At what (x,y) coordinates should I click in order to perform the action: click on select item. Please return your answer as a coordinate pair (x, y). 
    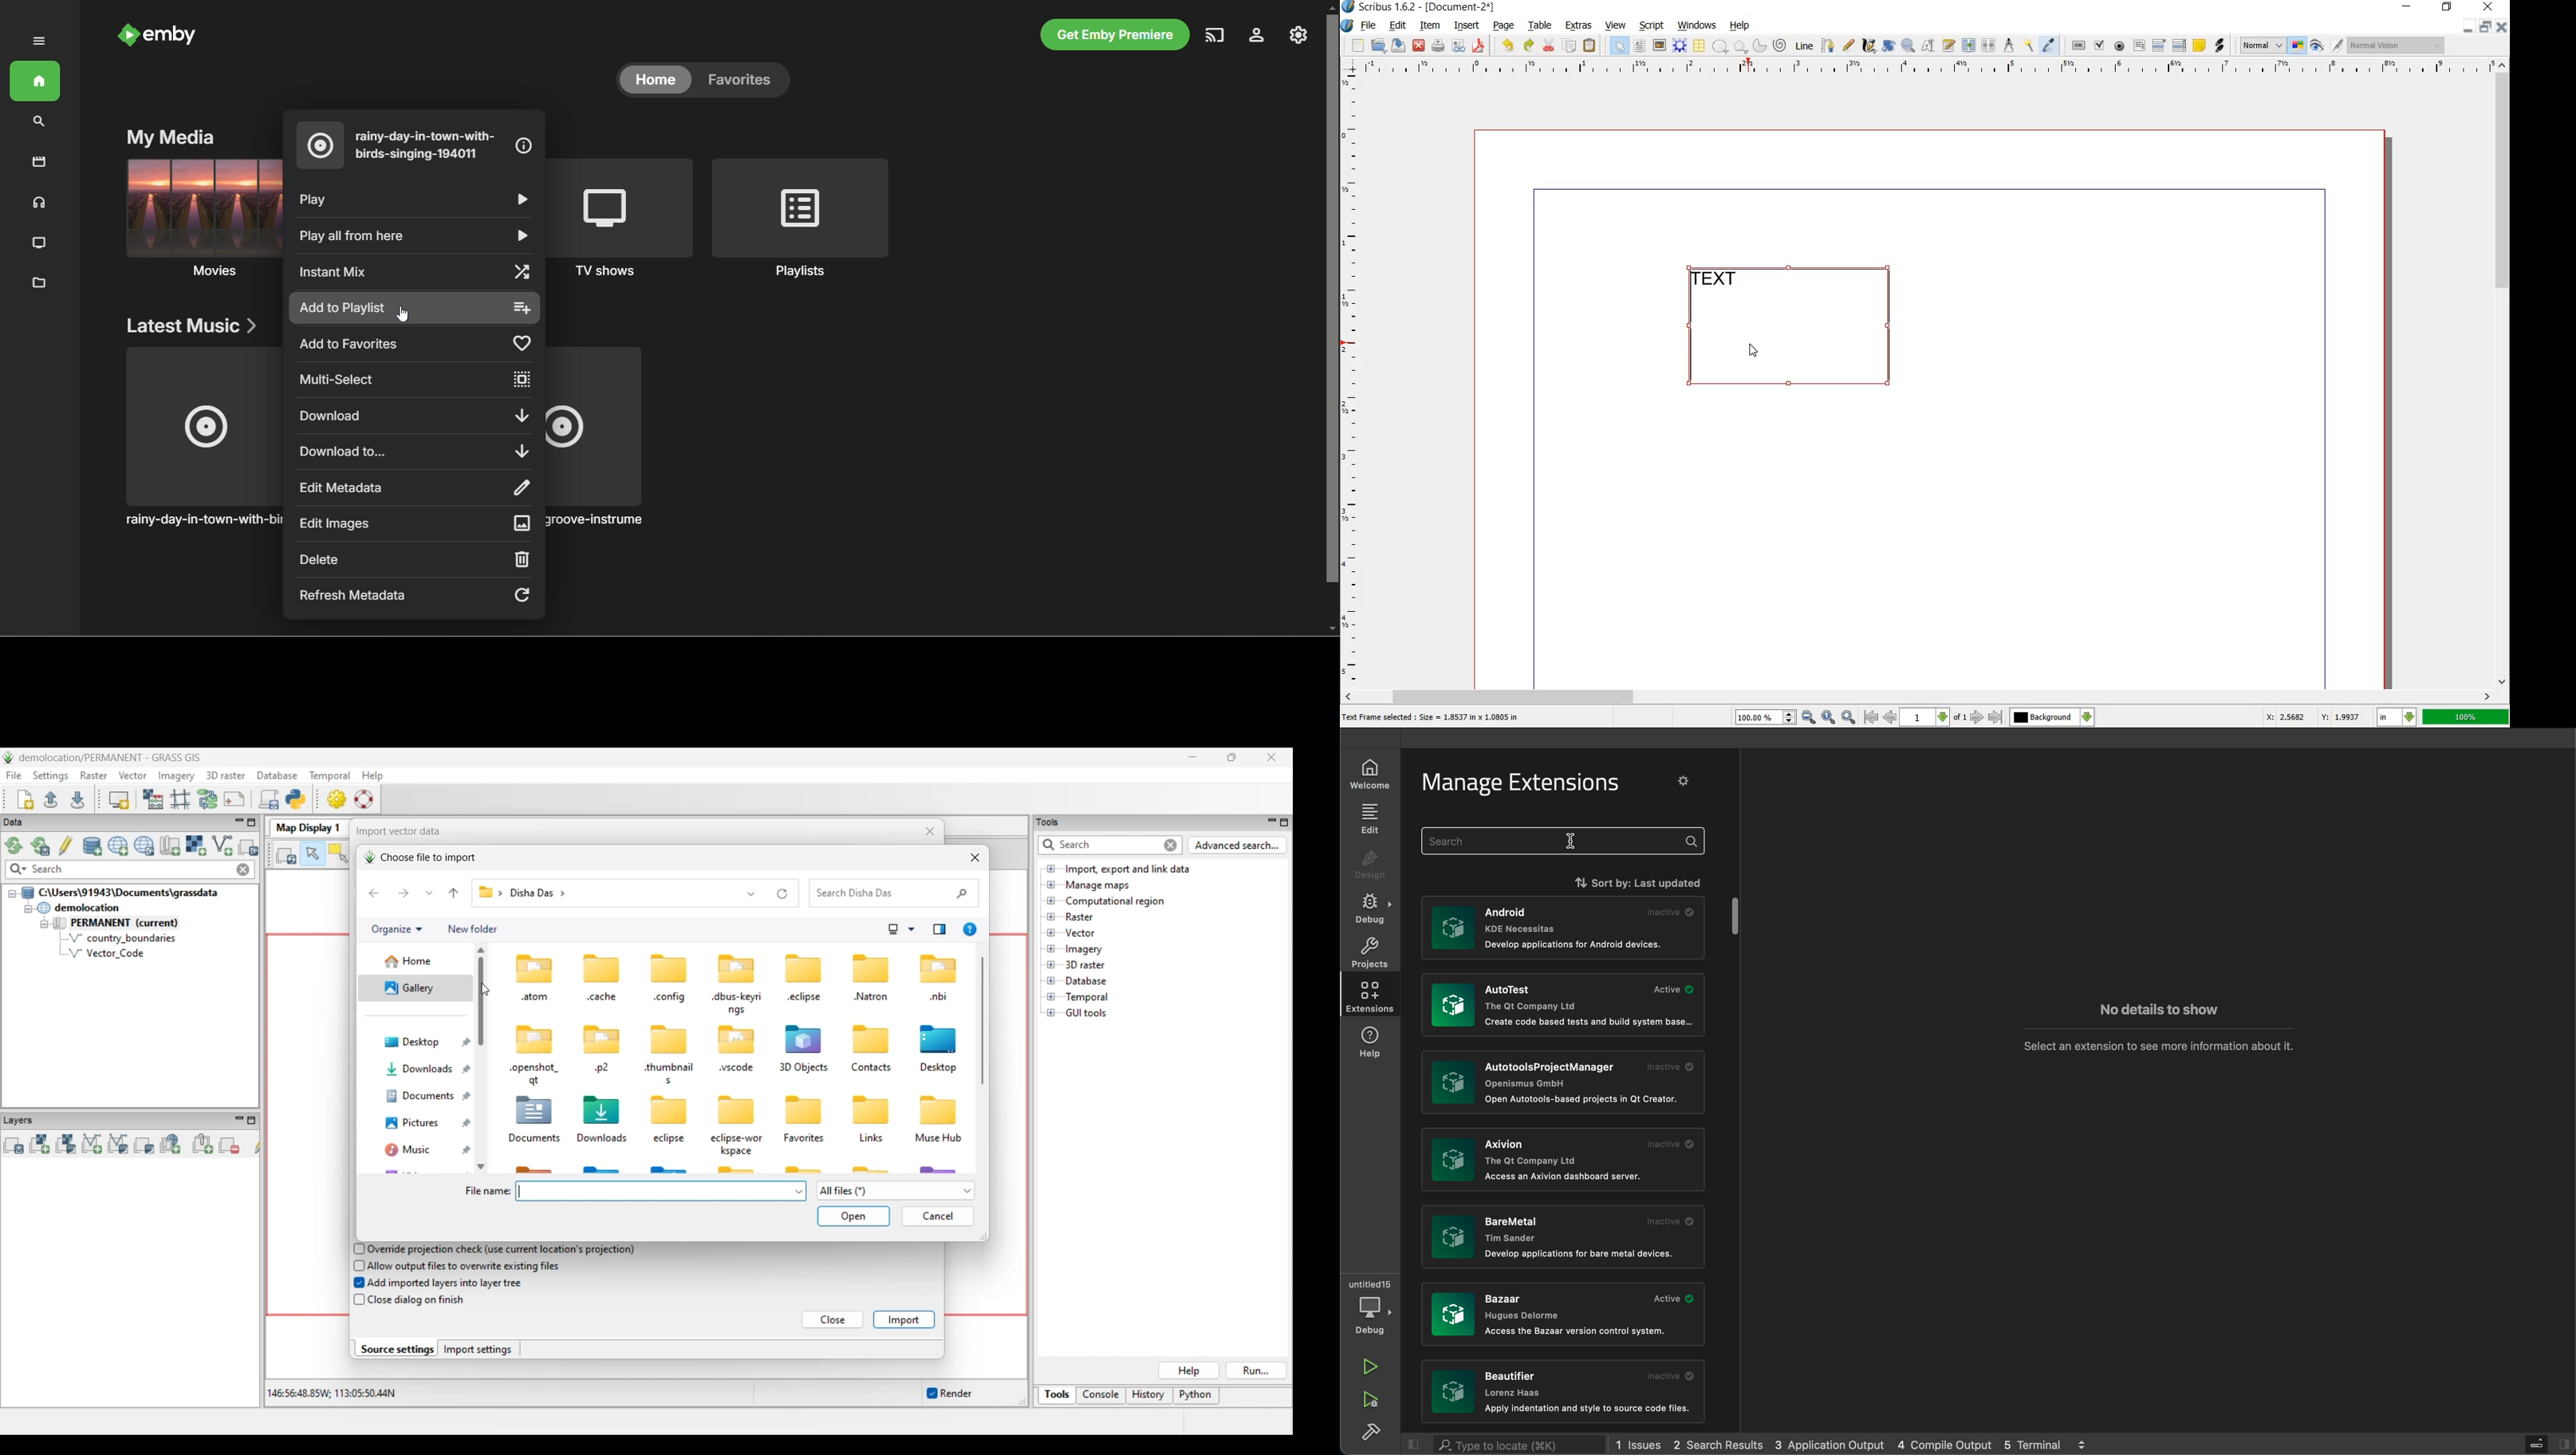
    Looking at the image, I should click on (1619, 45).